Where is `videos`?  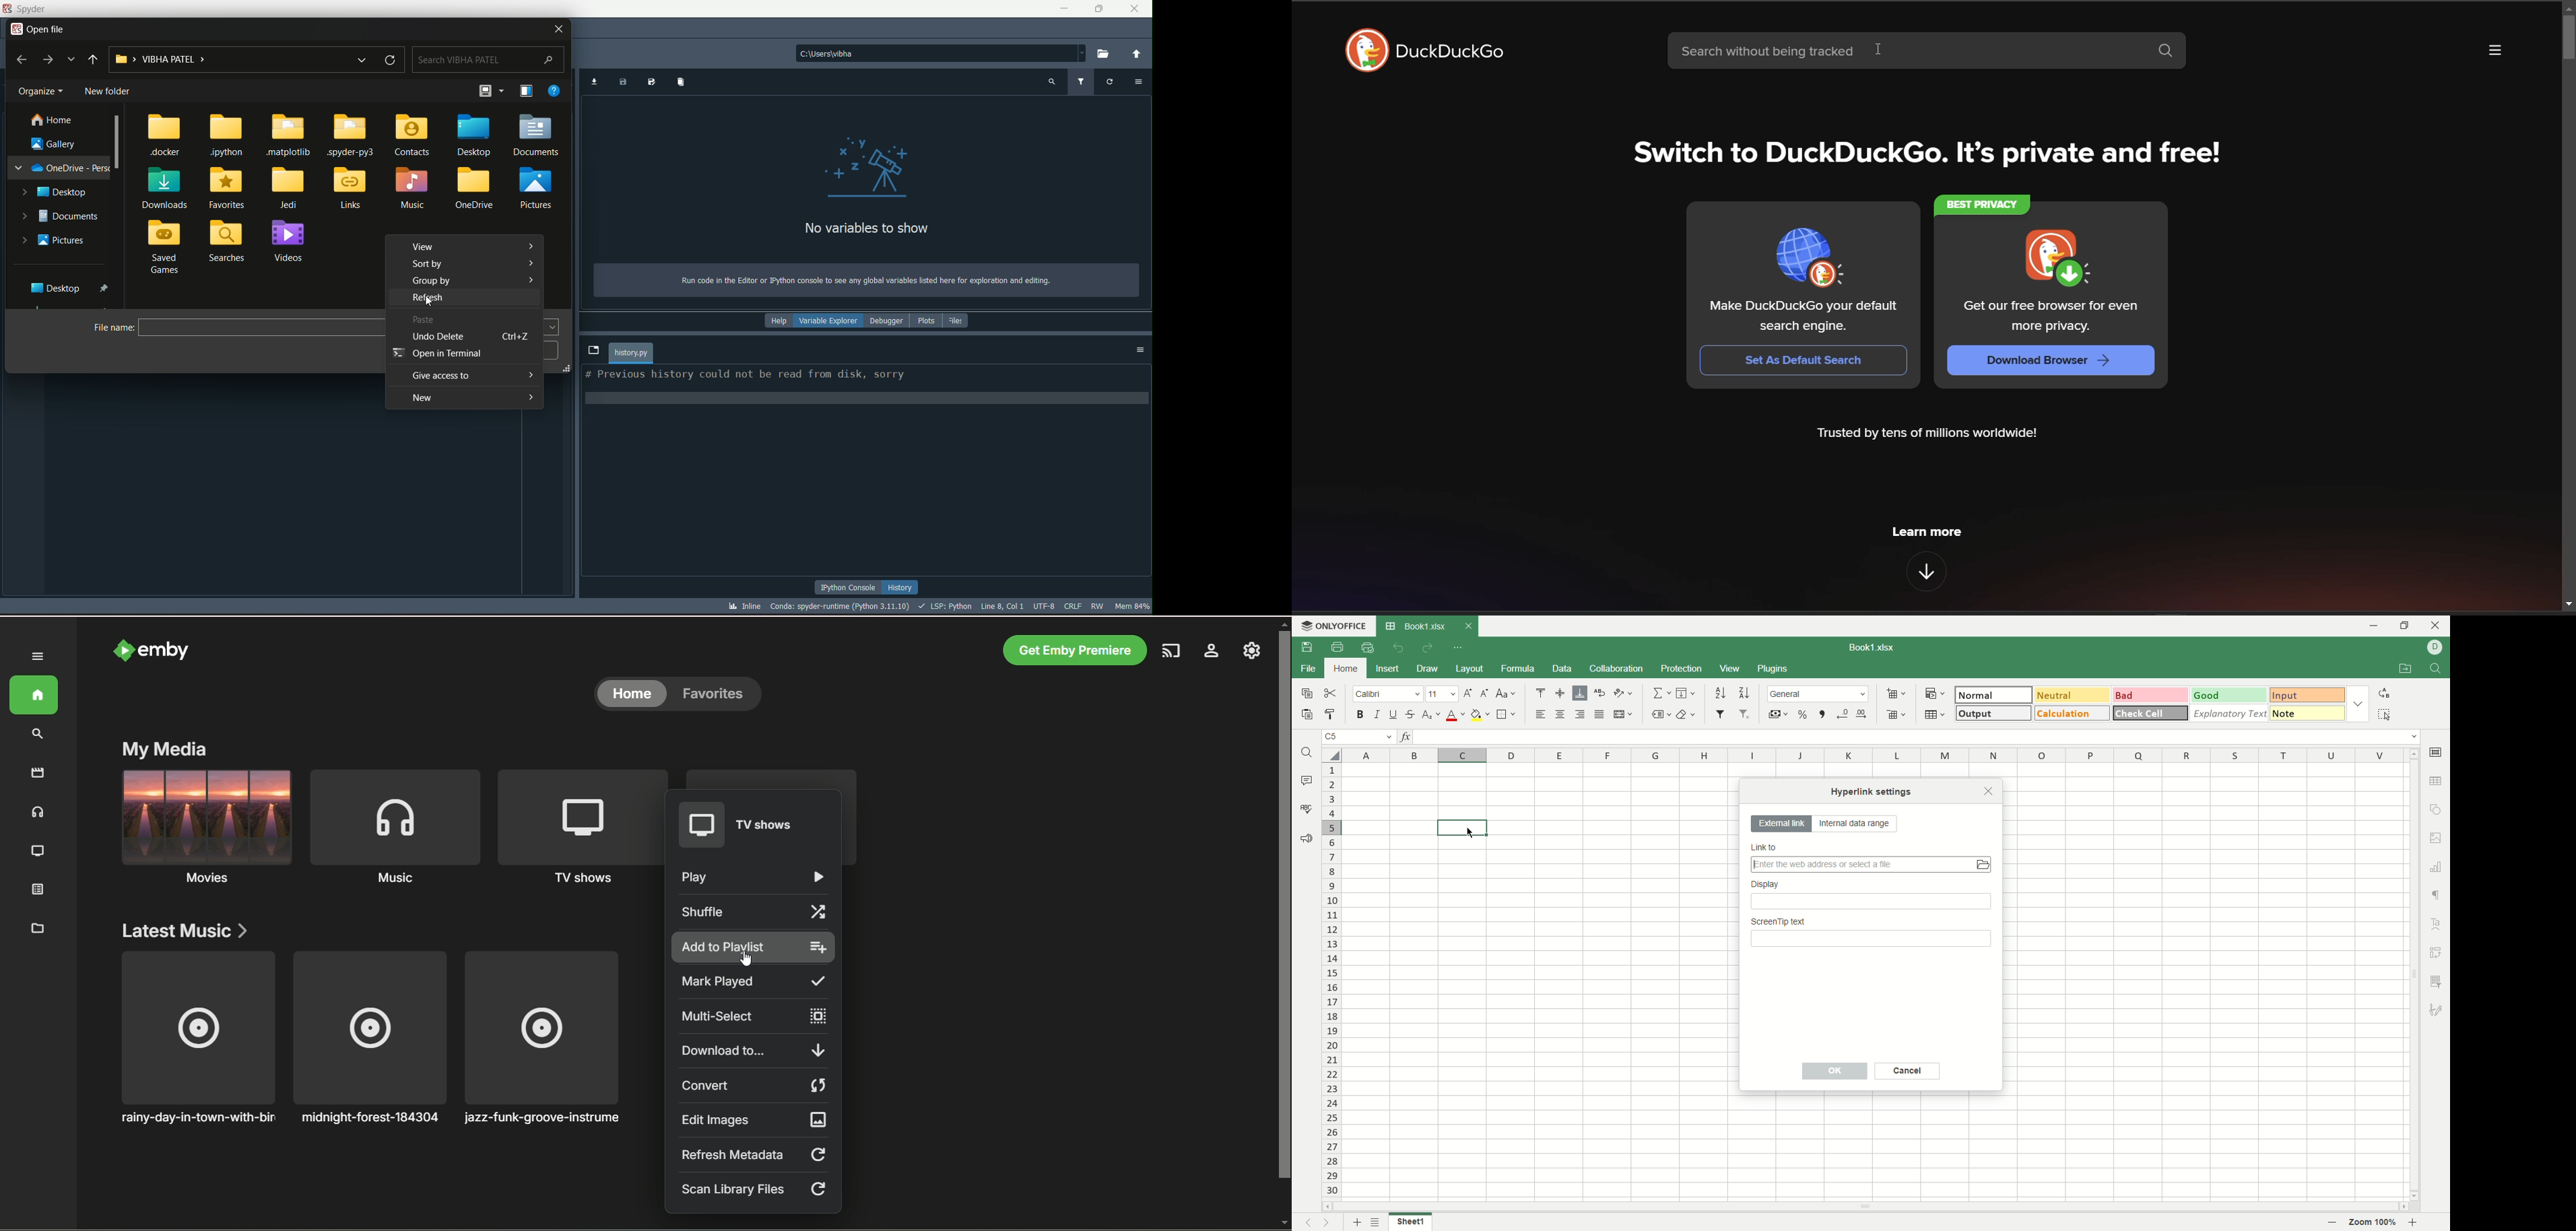 videos is located at coordinates (290, 241).